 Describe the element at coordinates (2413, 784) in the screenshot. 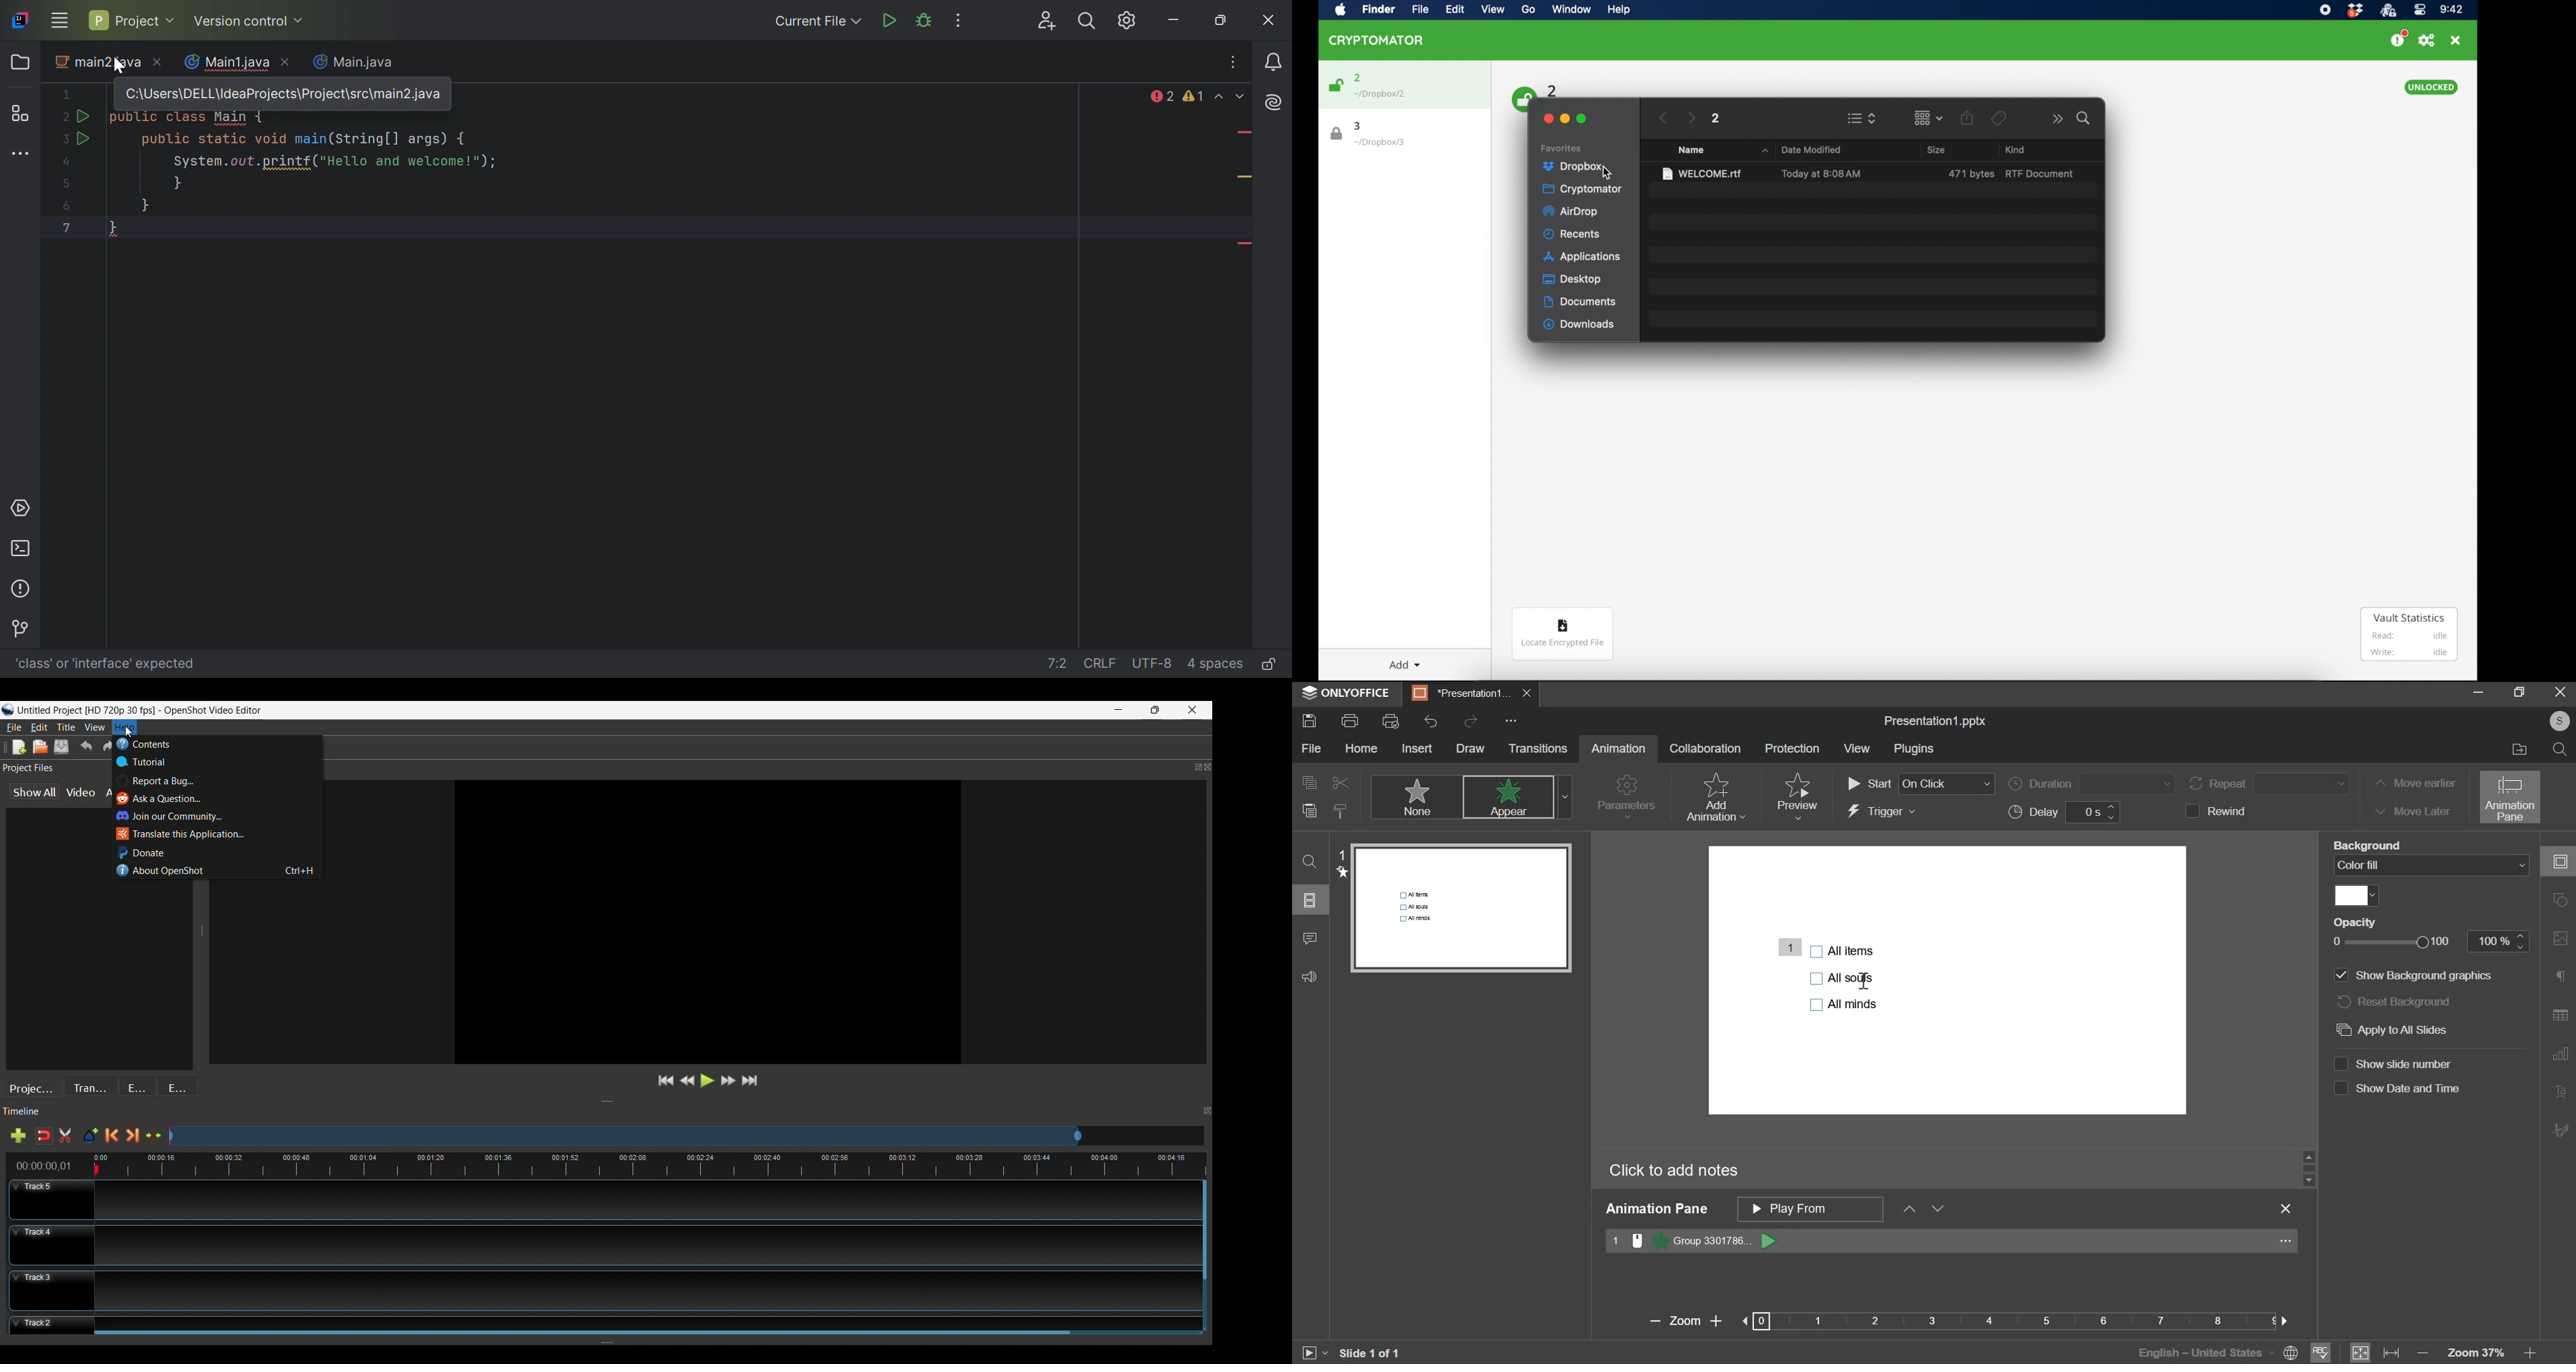

I see `move earlier` at that location.